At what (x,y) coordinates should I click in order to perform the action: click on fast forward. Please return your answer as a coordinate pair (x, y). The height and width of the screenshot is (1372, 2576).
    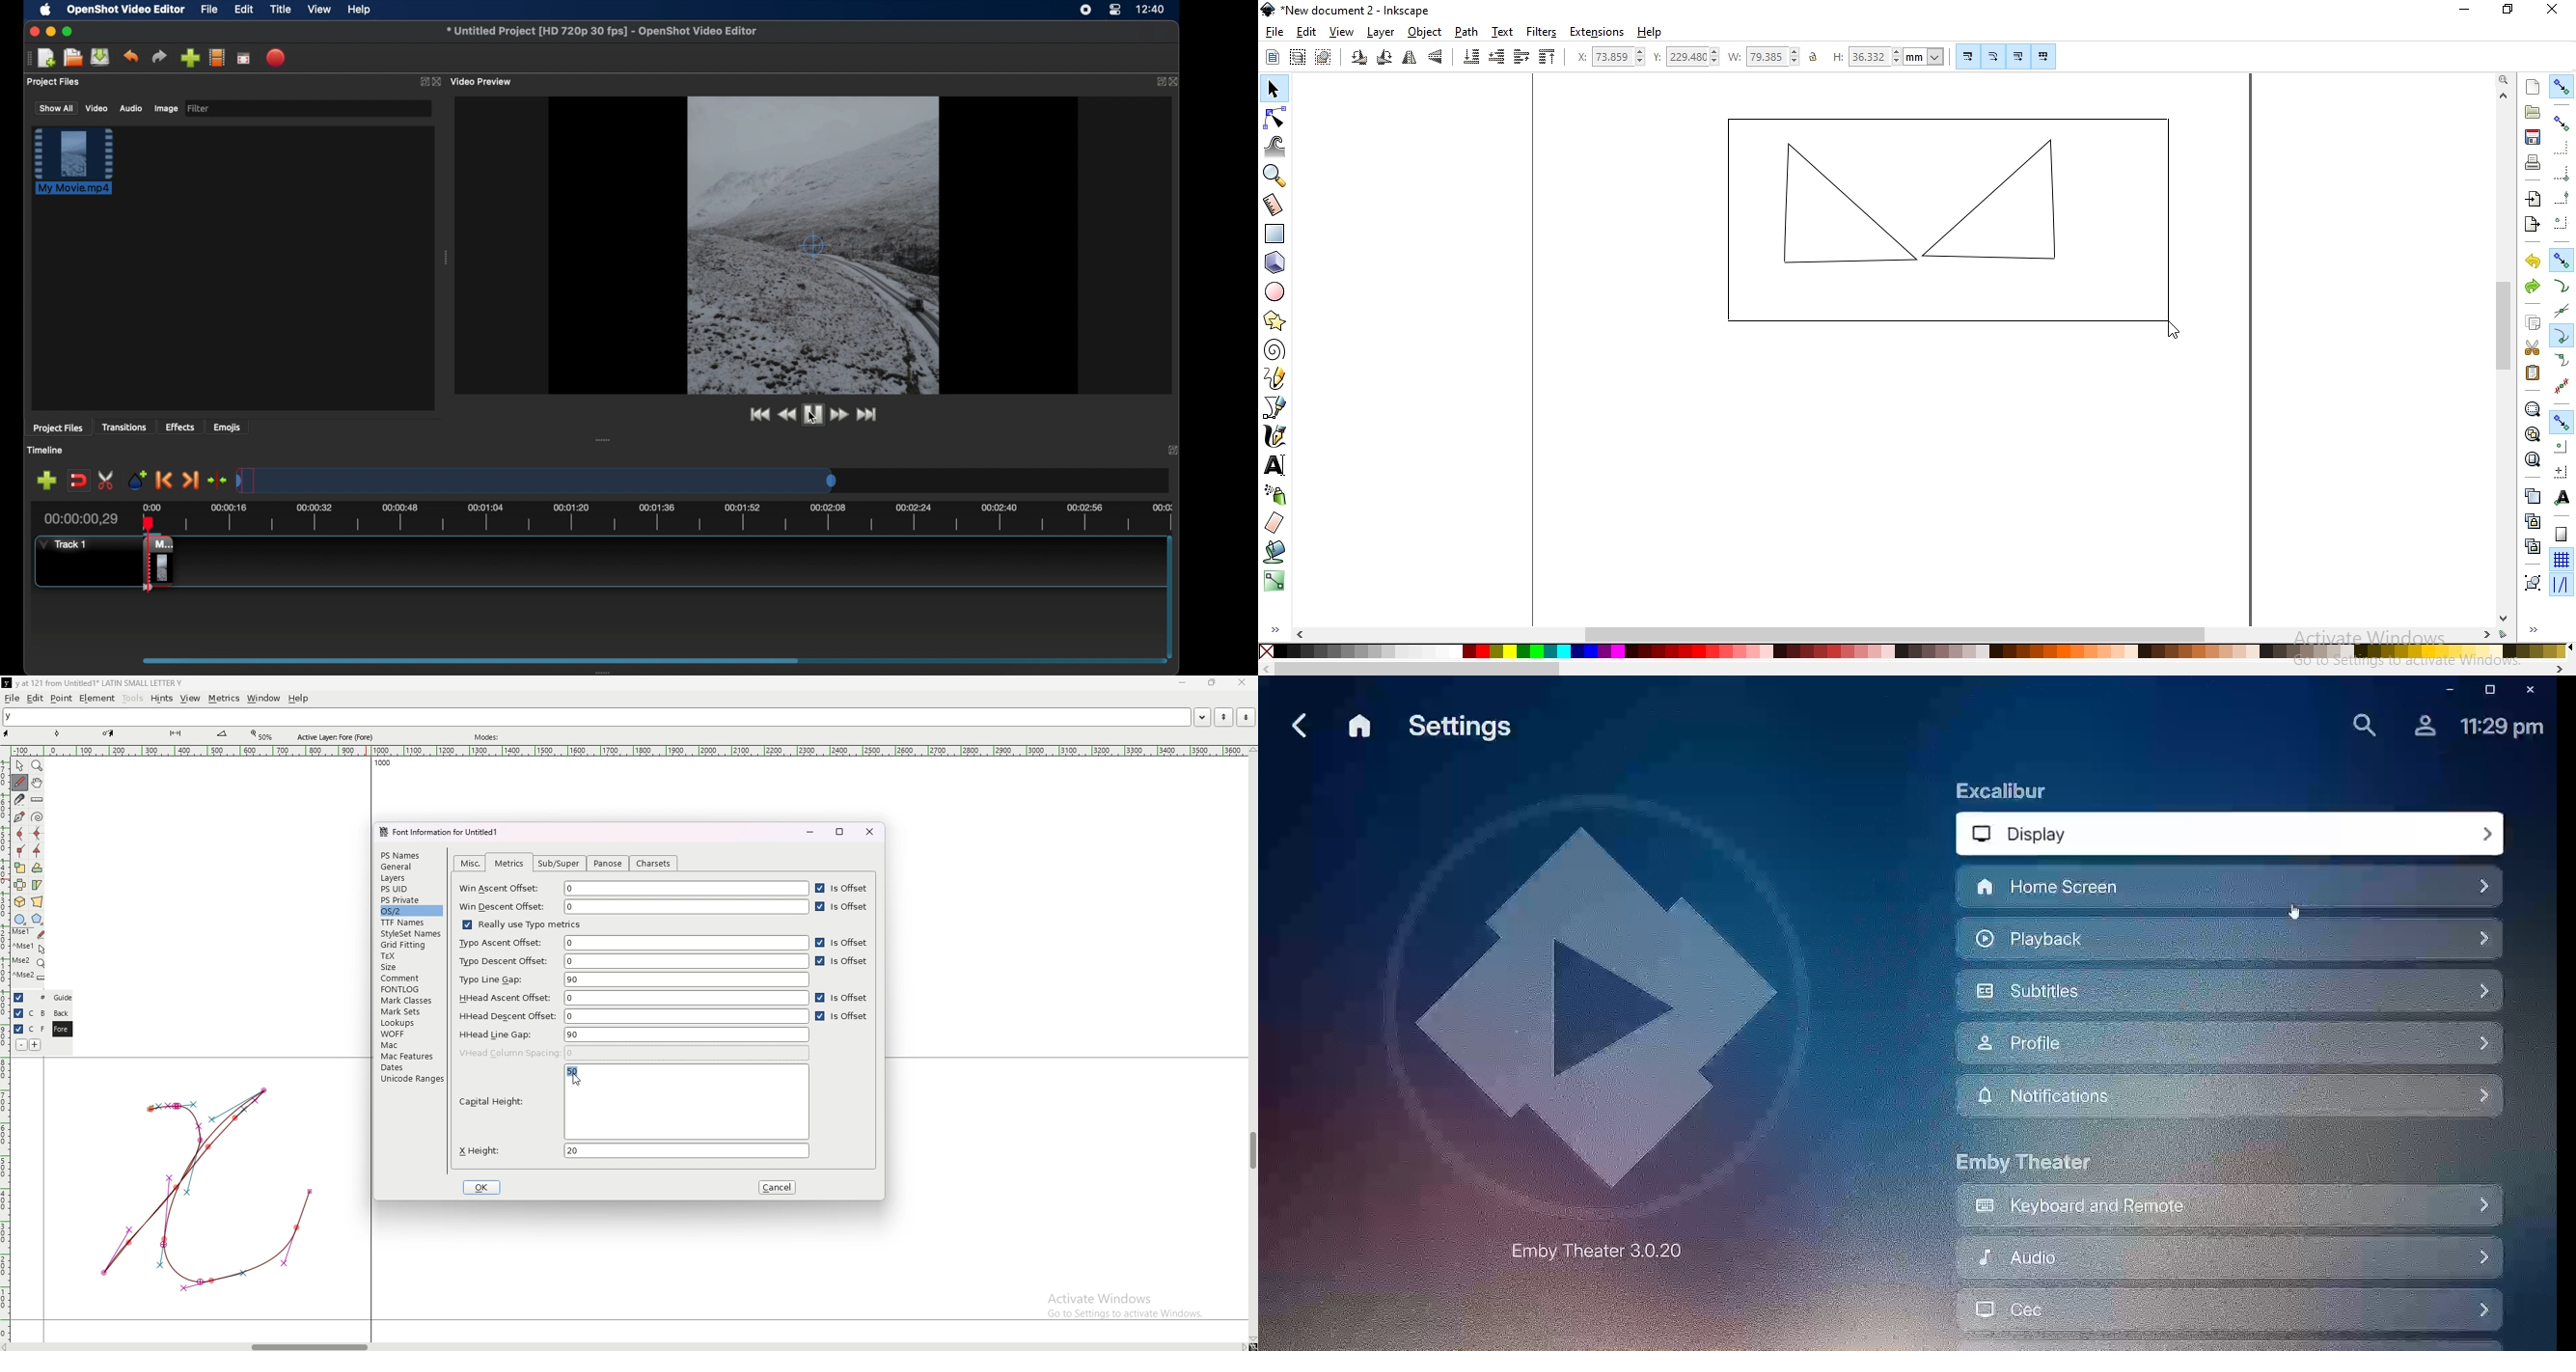
    Looking at the image, I should click on (840, 415).